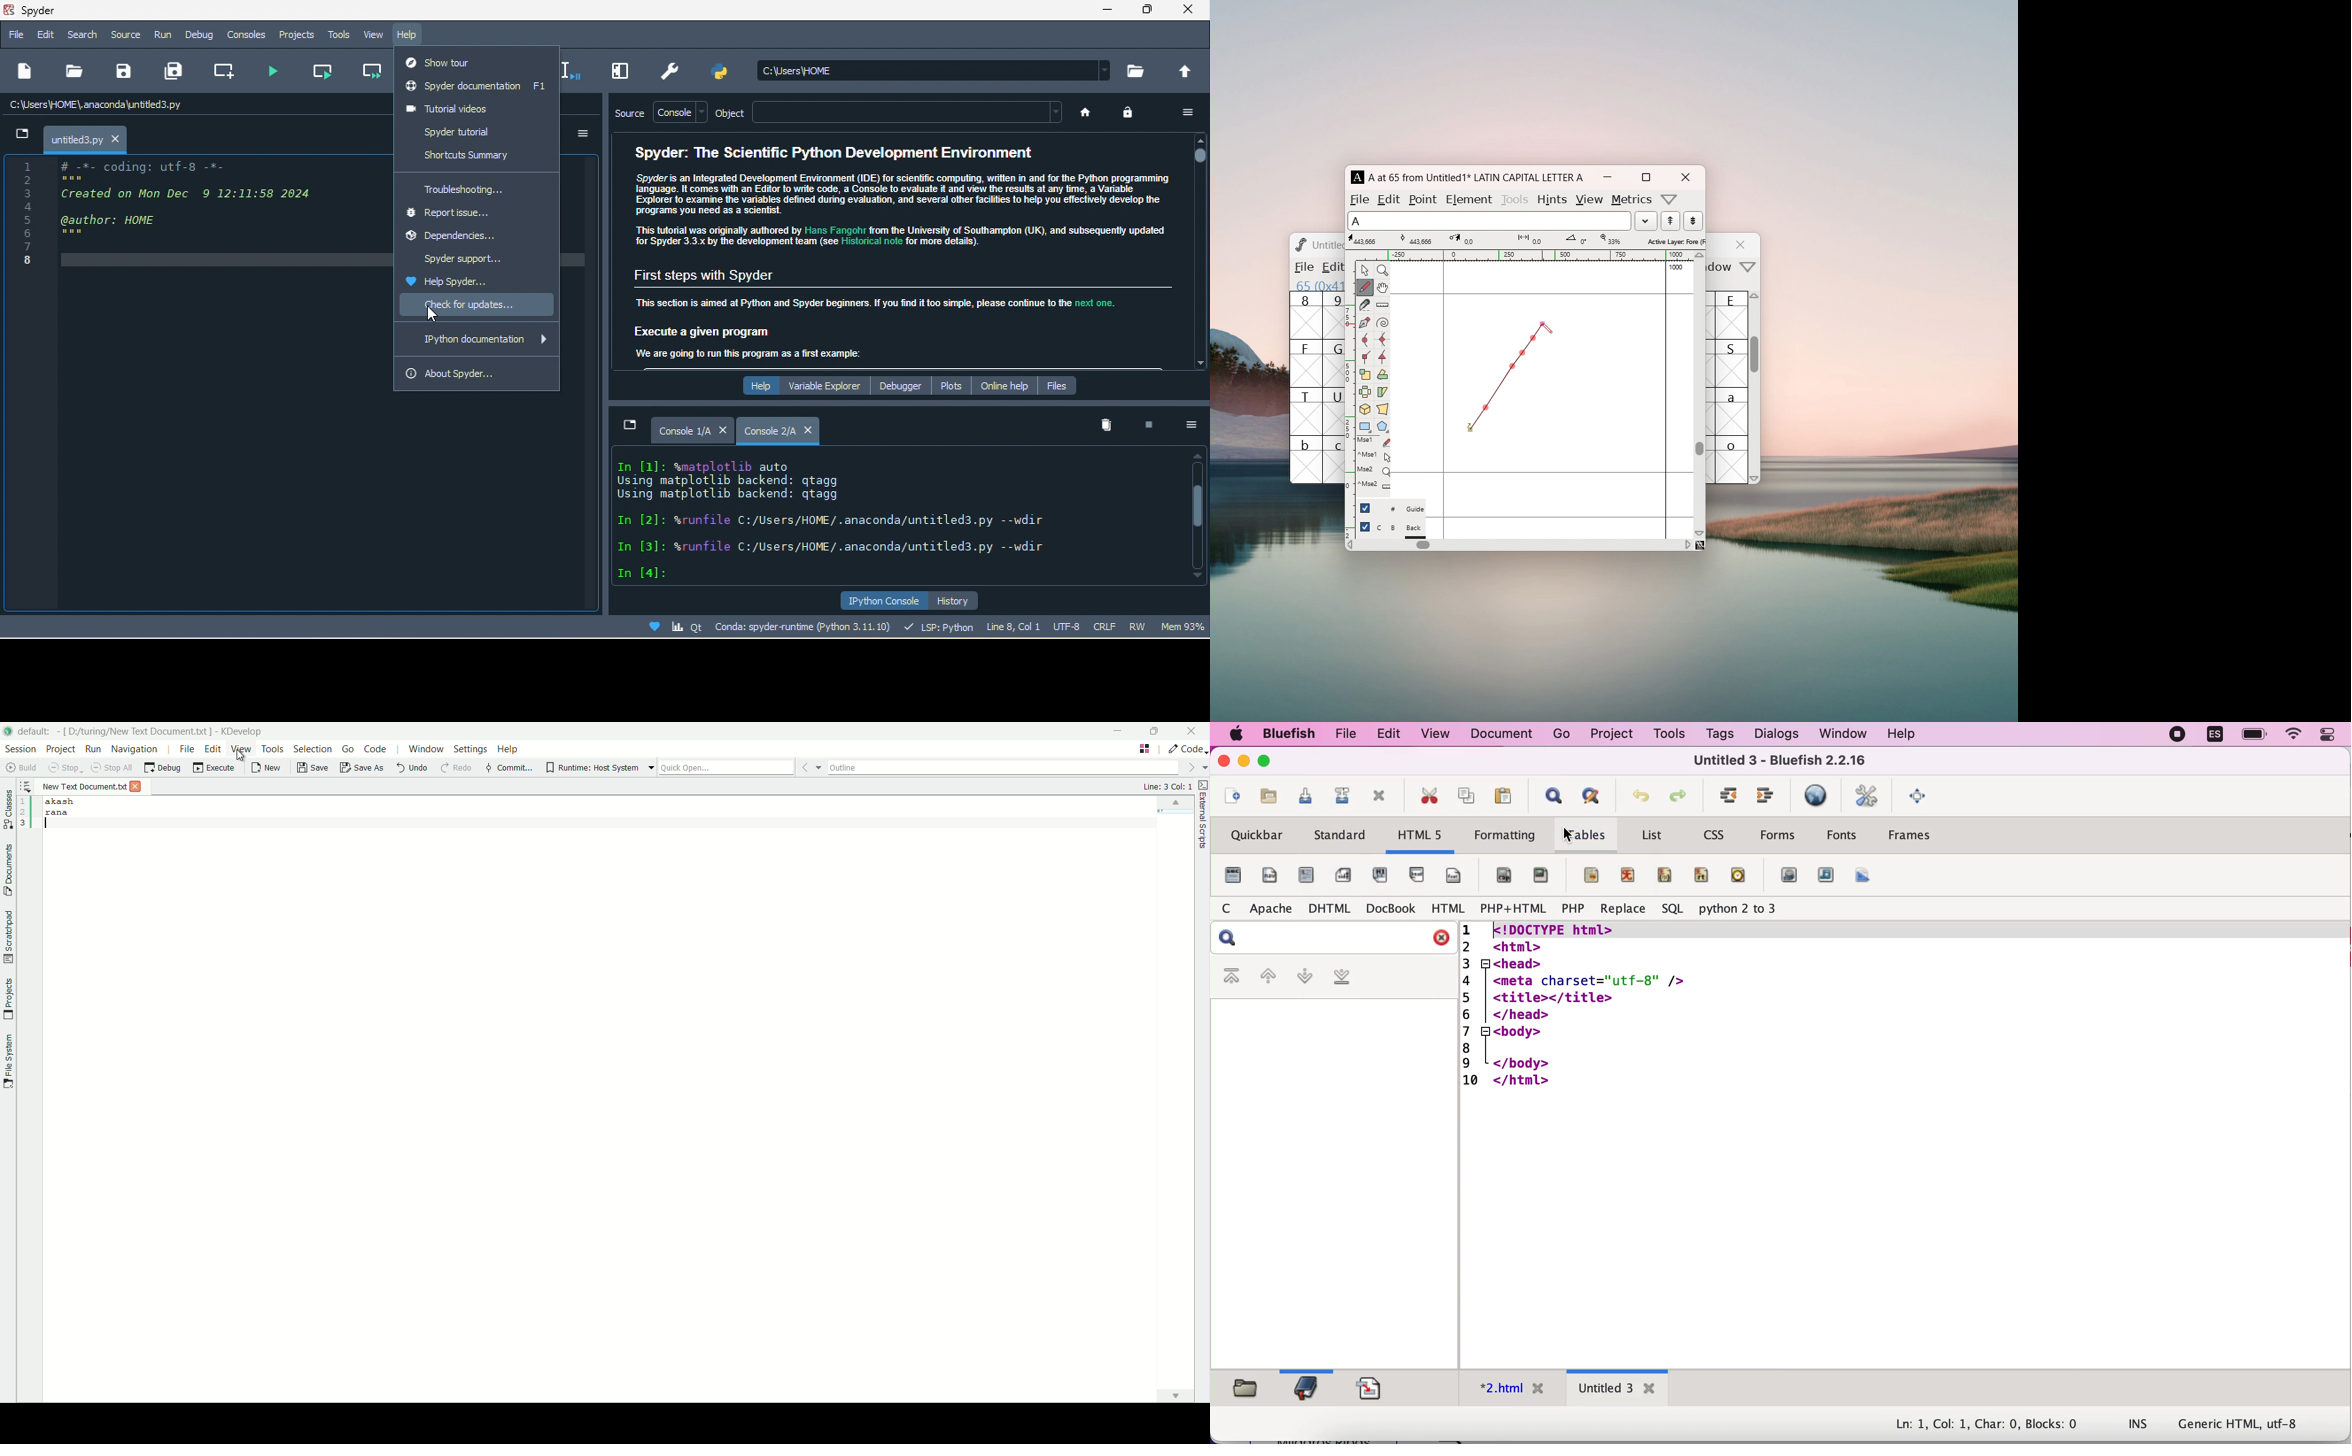 The width and height of the screenshot is (2352, 1456). What do you see at coordinates (1382, 393) in the screenshot?
I see `skew selection` at bounding box center [1382, 393].